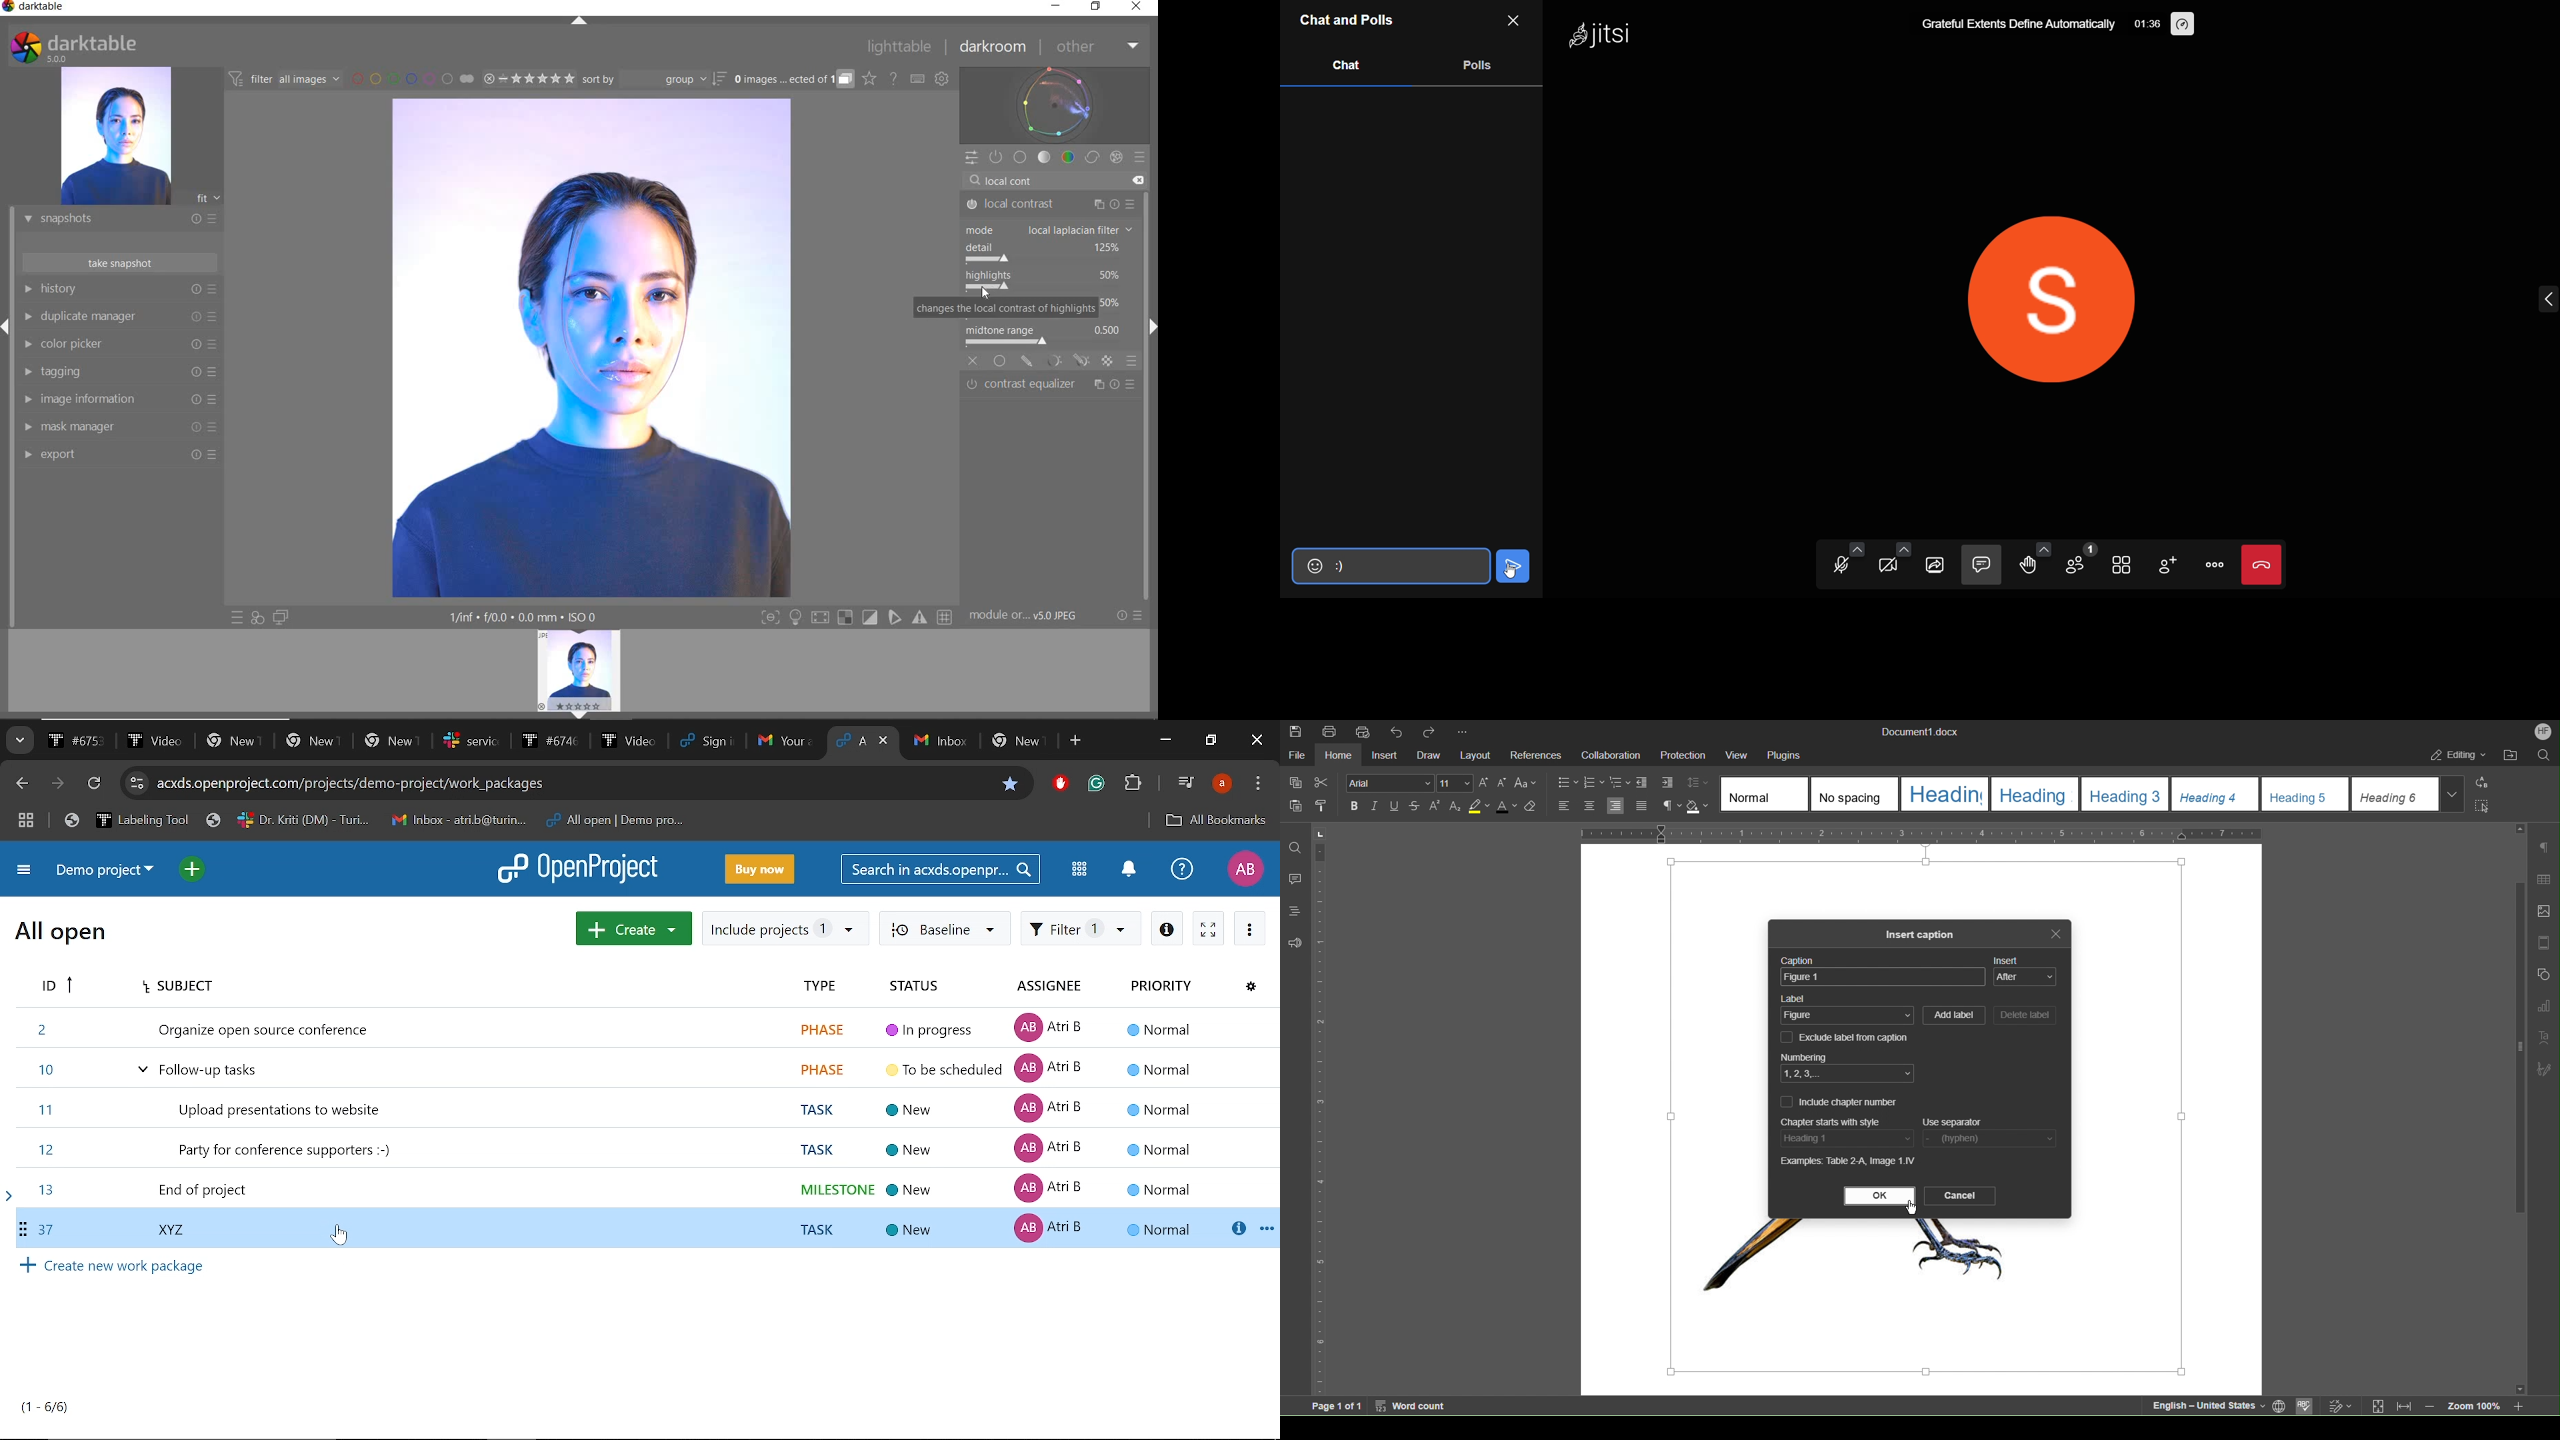 The image size is (2576, 1456). What do you see at coordinates (1456, 783) in the screenshot?
I see `Font size` at bounding box center [1456, 783].